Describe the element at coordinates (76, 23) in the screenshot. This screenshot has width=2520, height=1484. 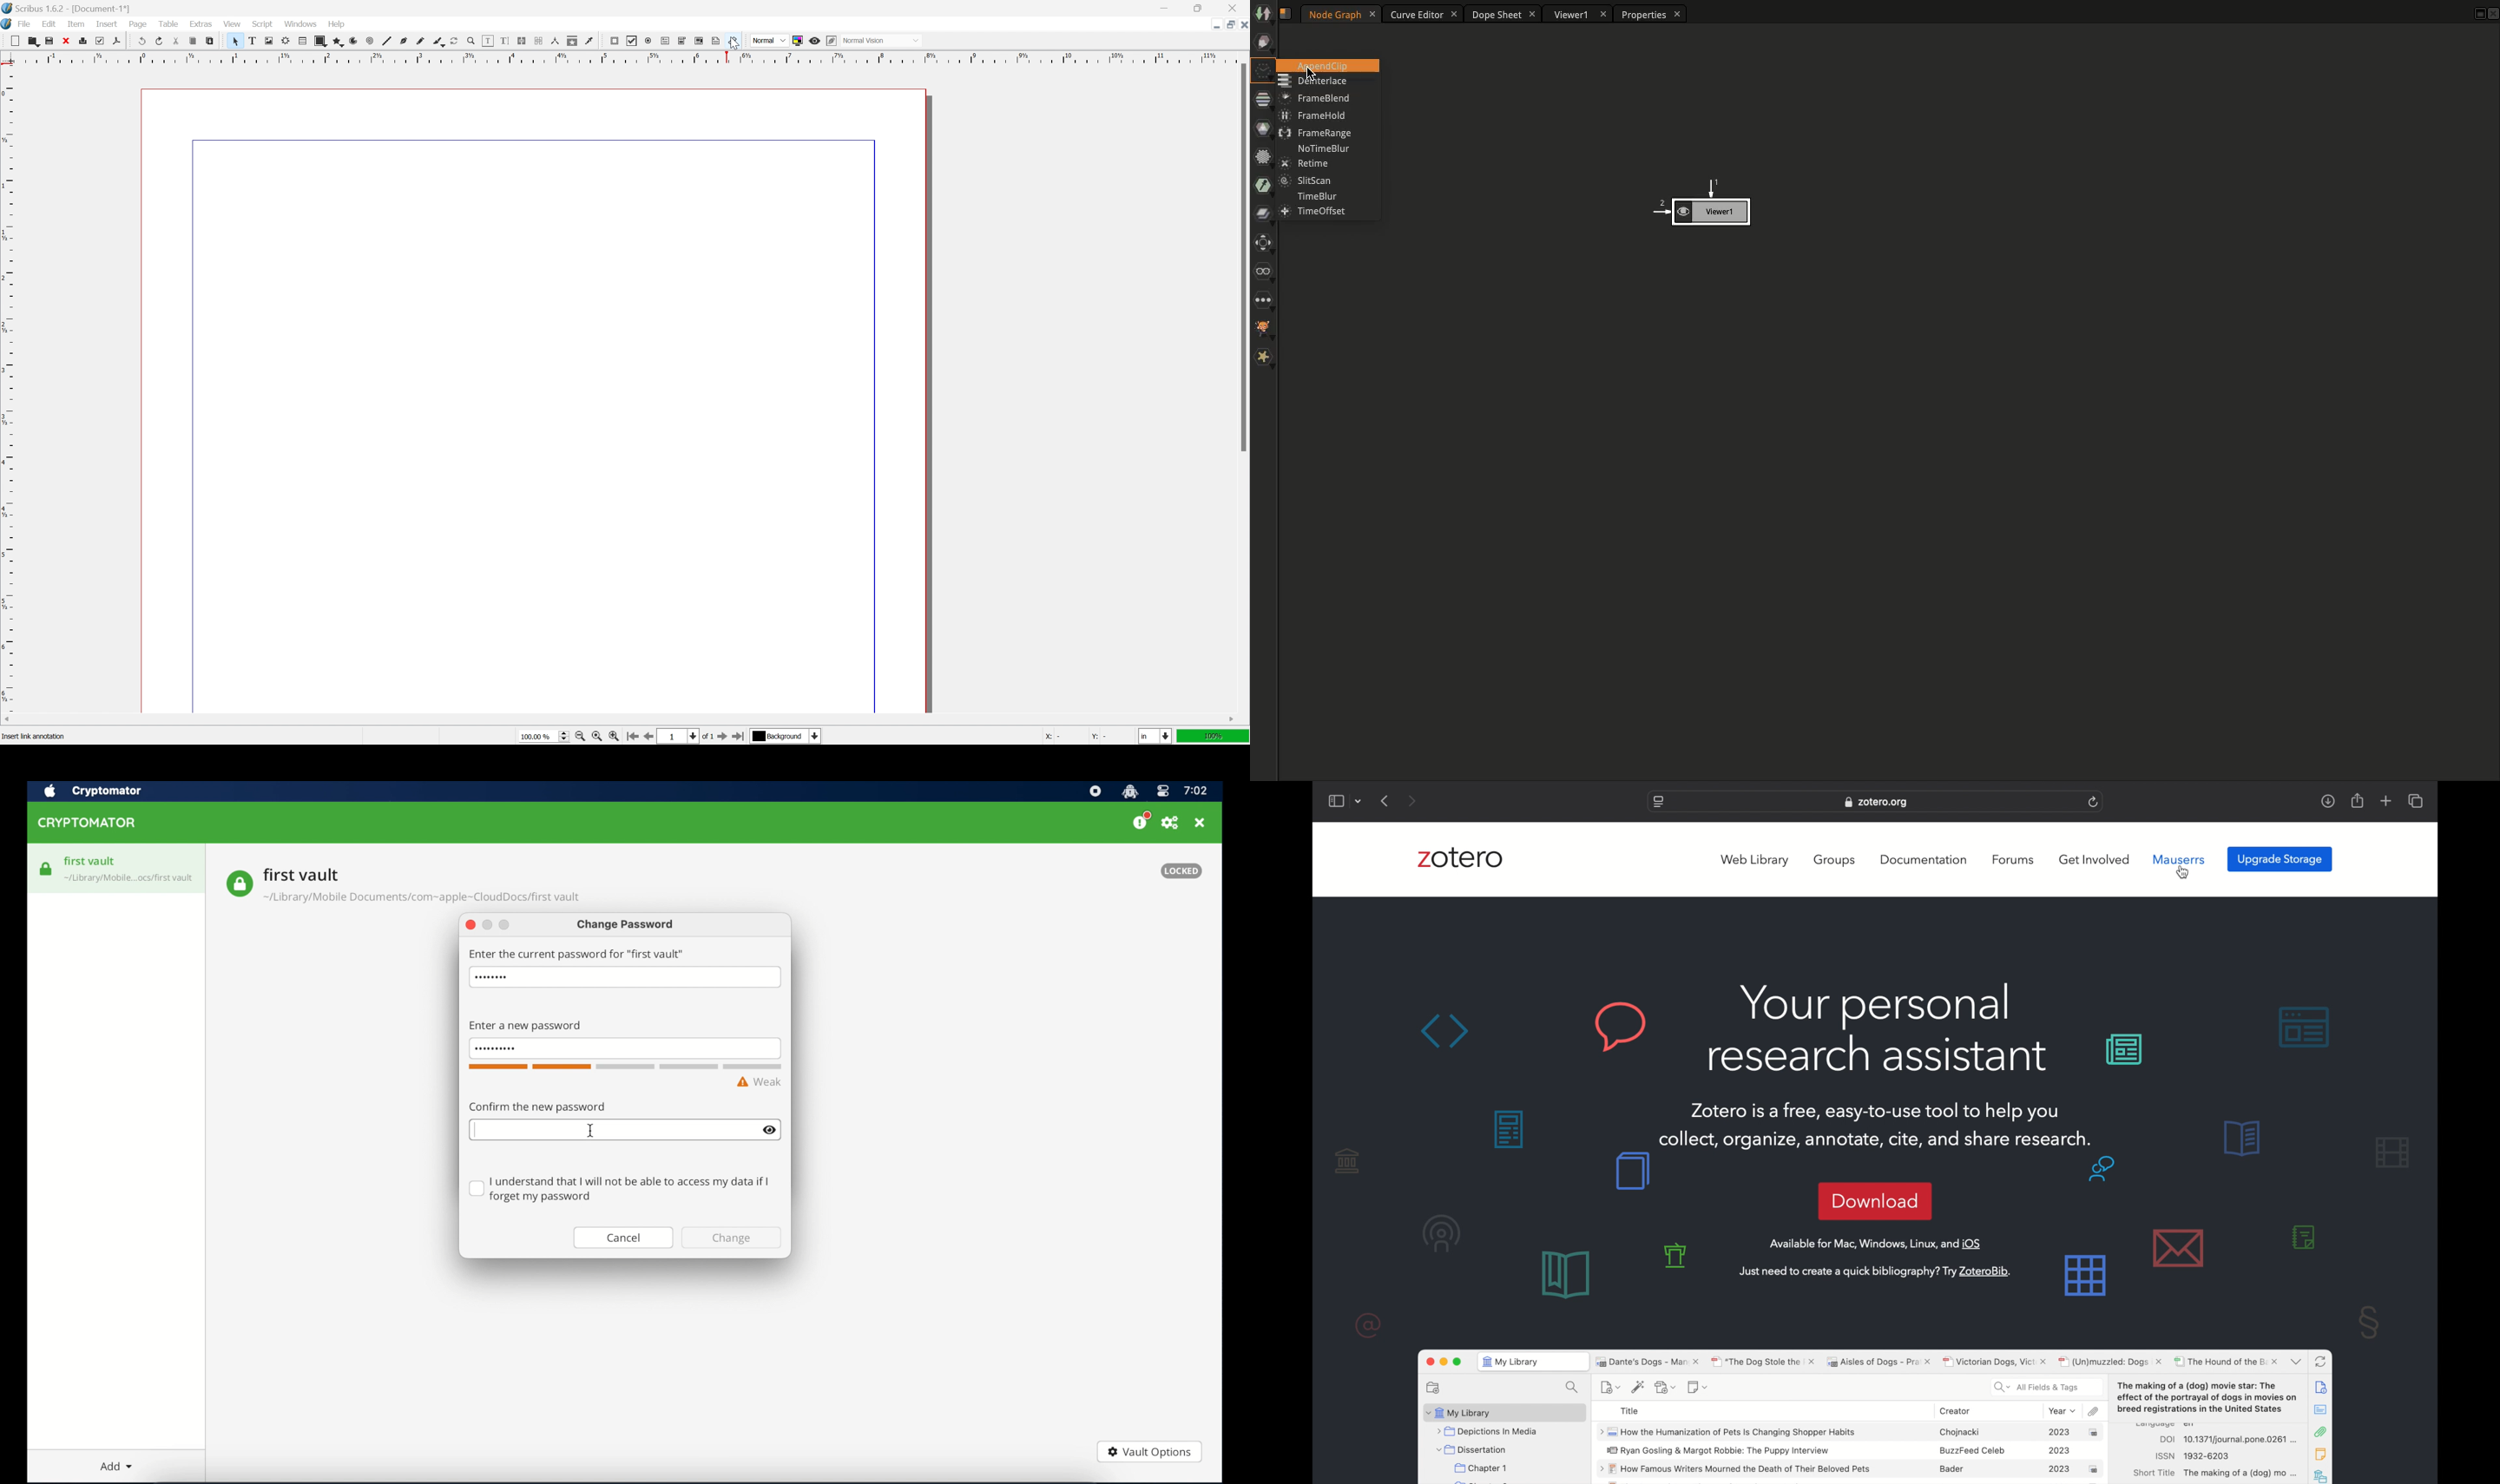
I see `item` at that location.